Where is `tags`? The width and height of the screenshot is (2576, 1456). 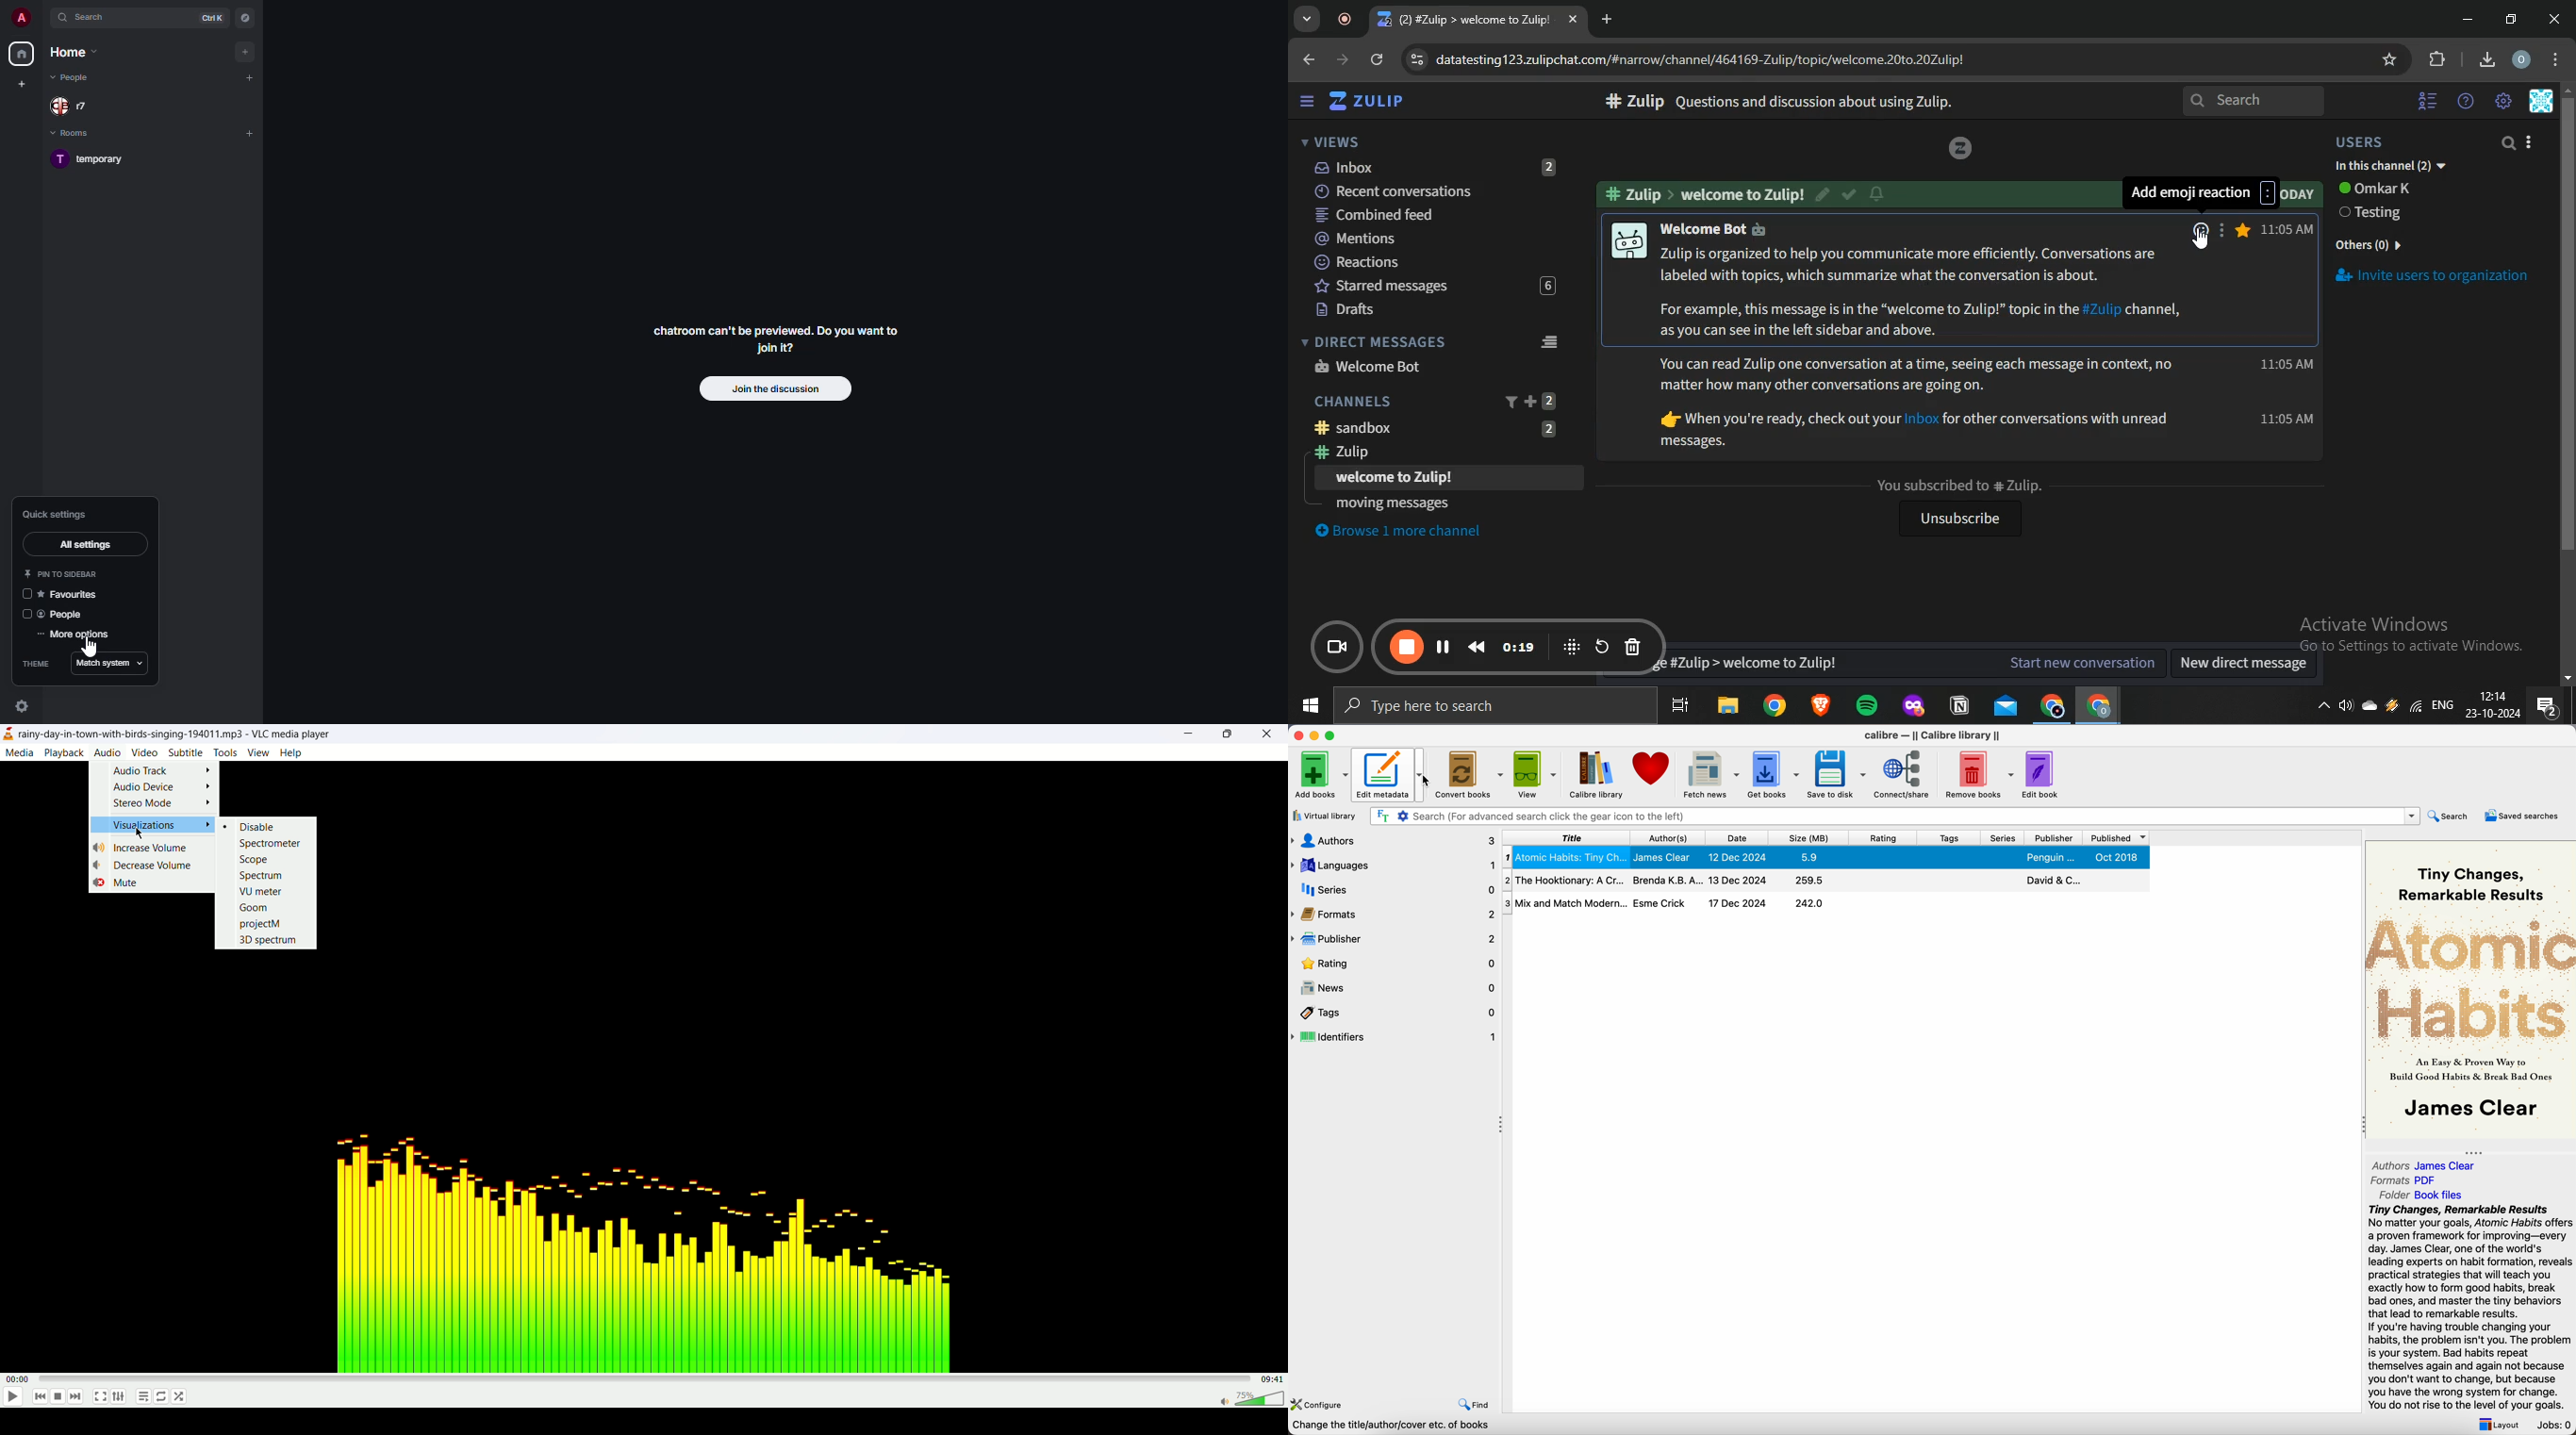 tags is located at coordinates (1399, 1013).